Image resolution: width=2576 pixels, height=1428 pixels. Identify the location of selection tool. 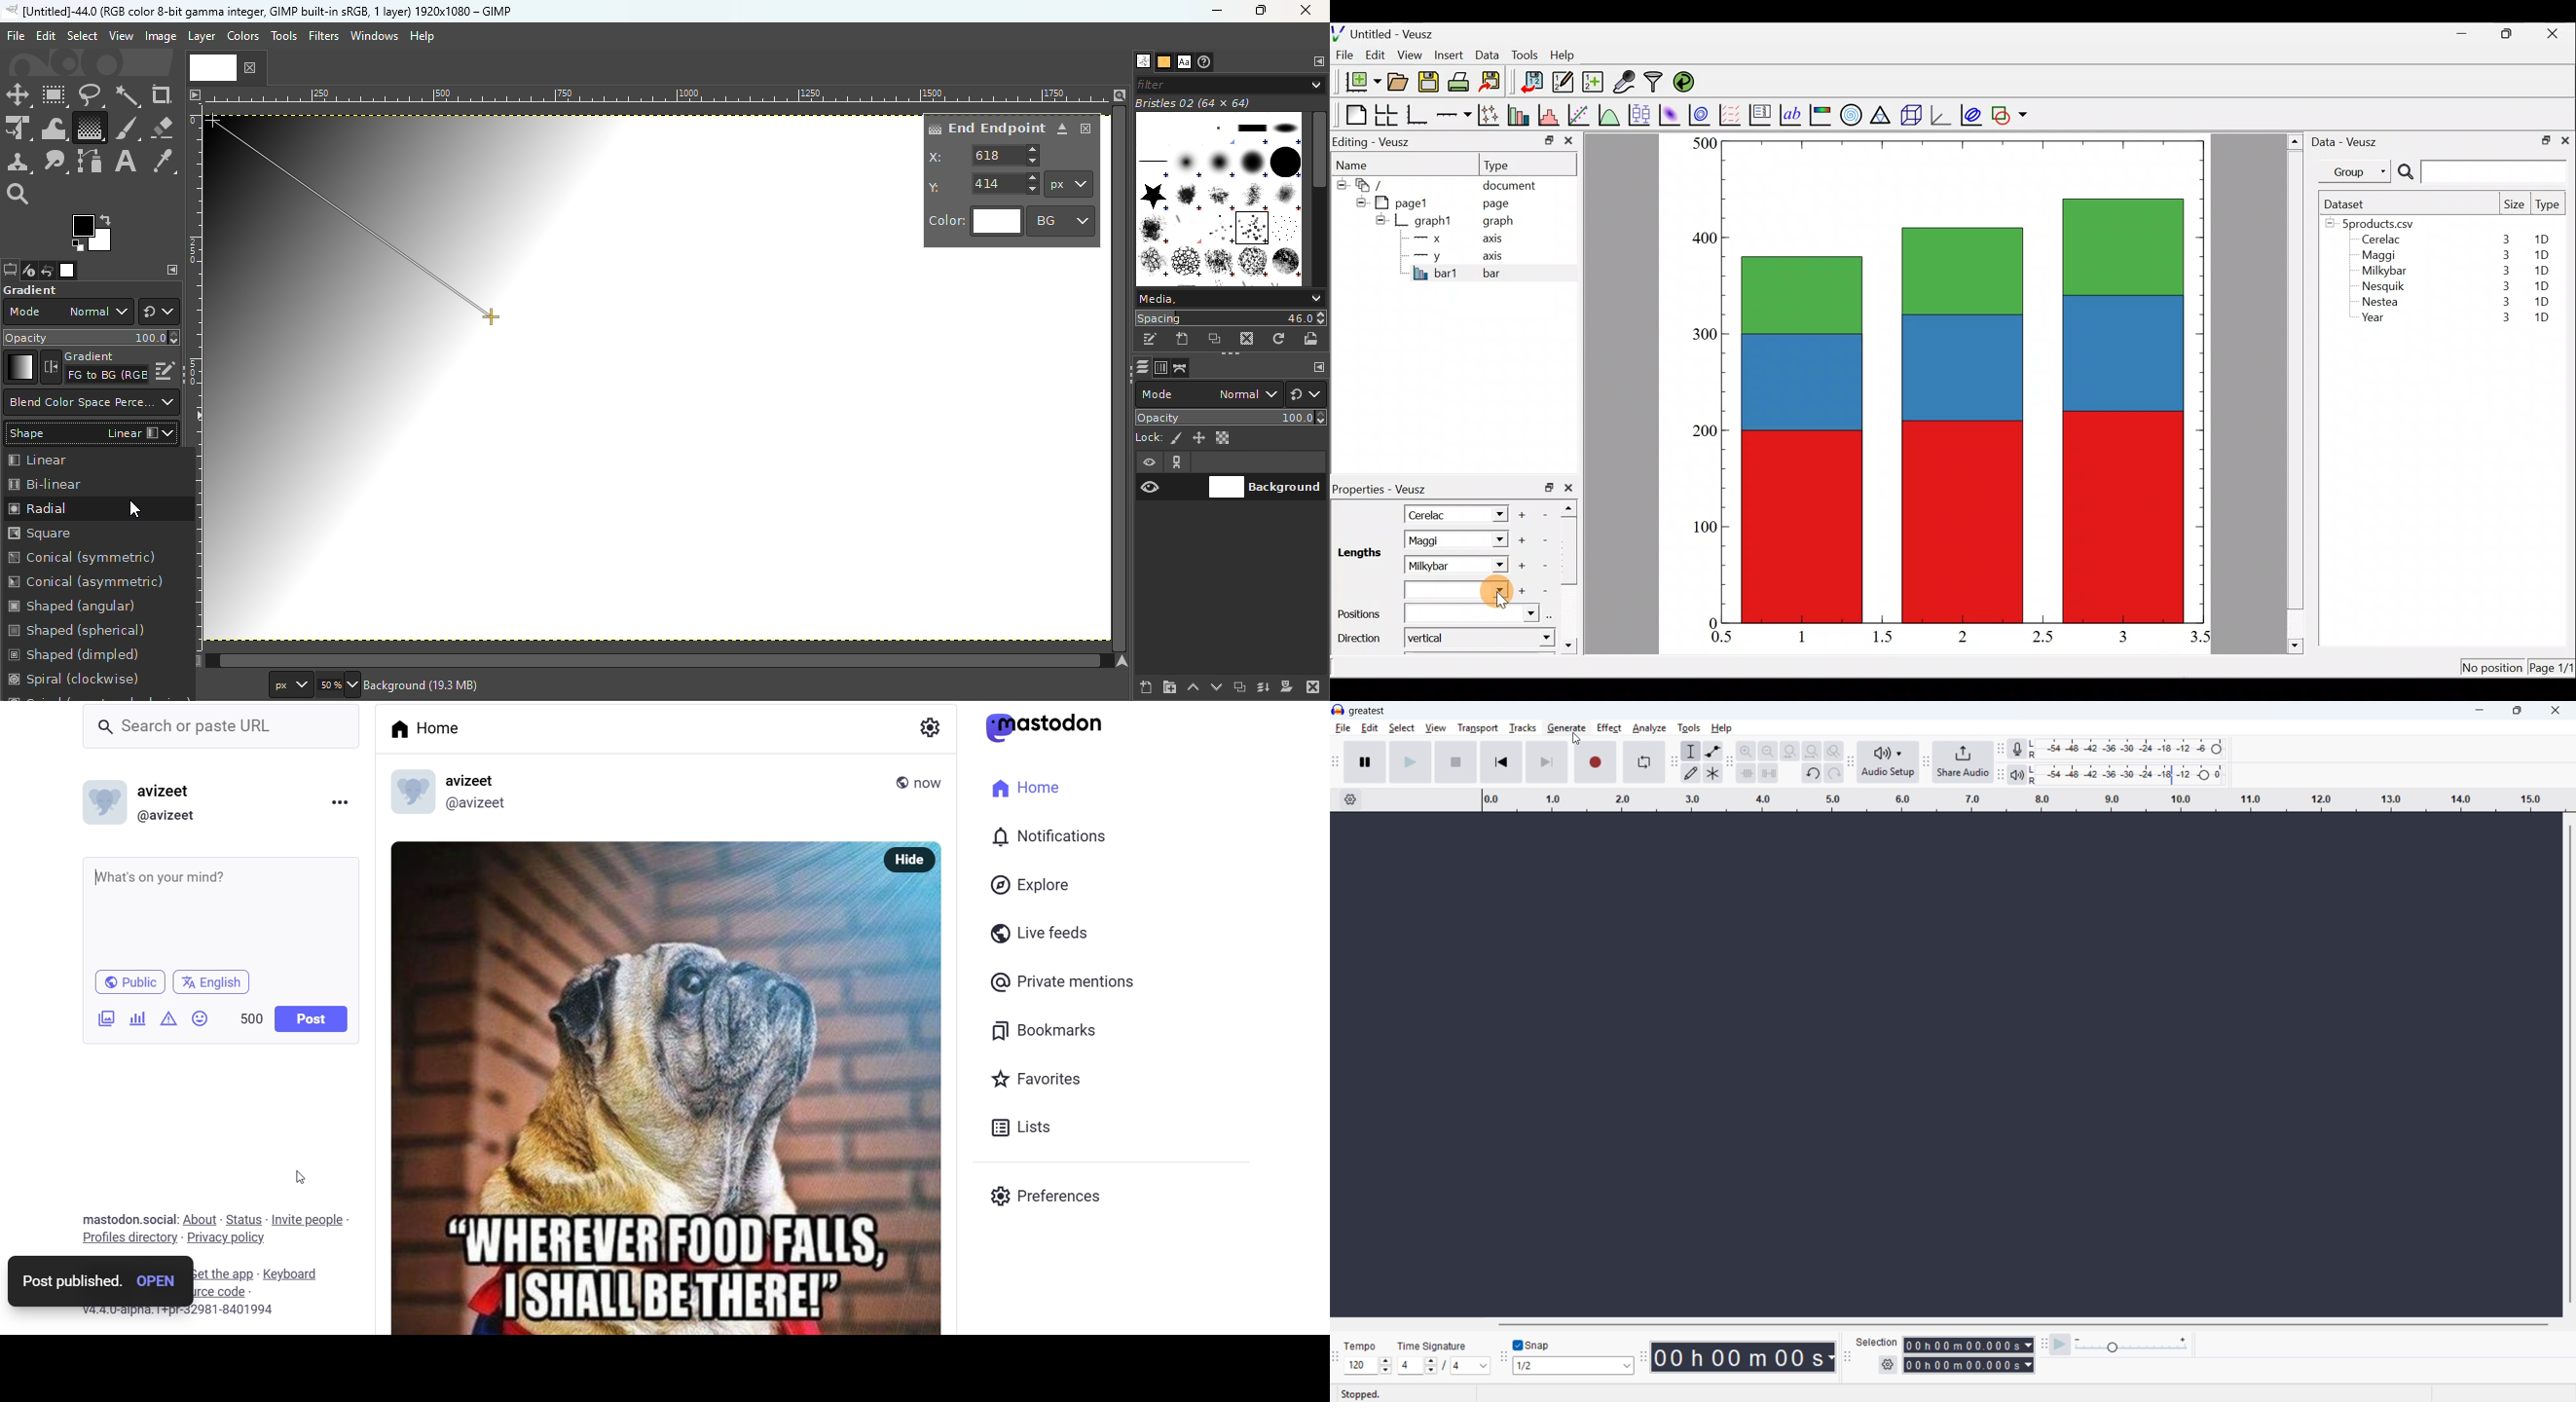
(1691, 751).